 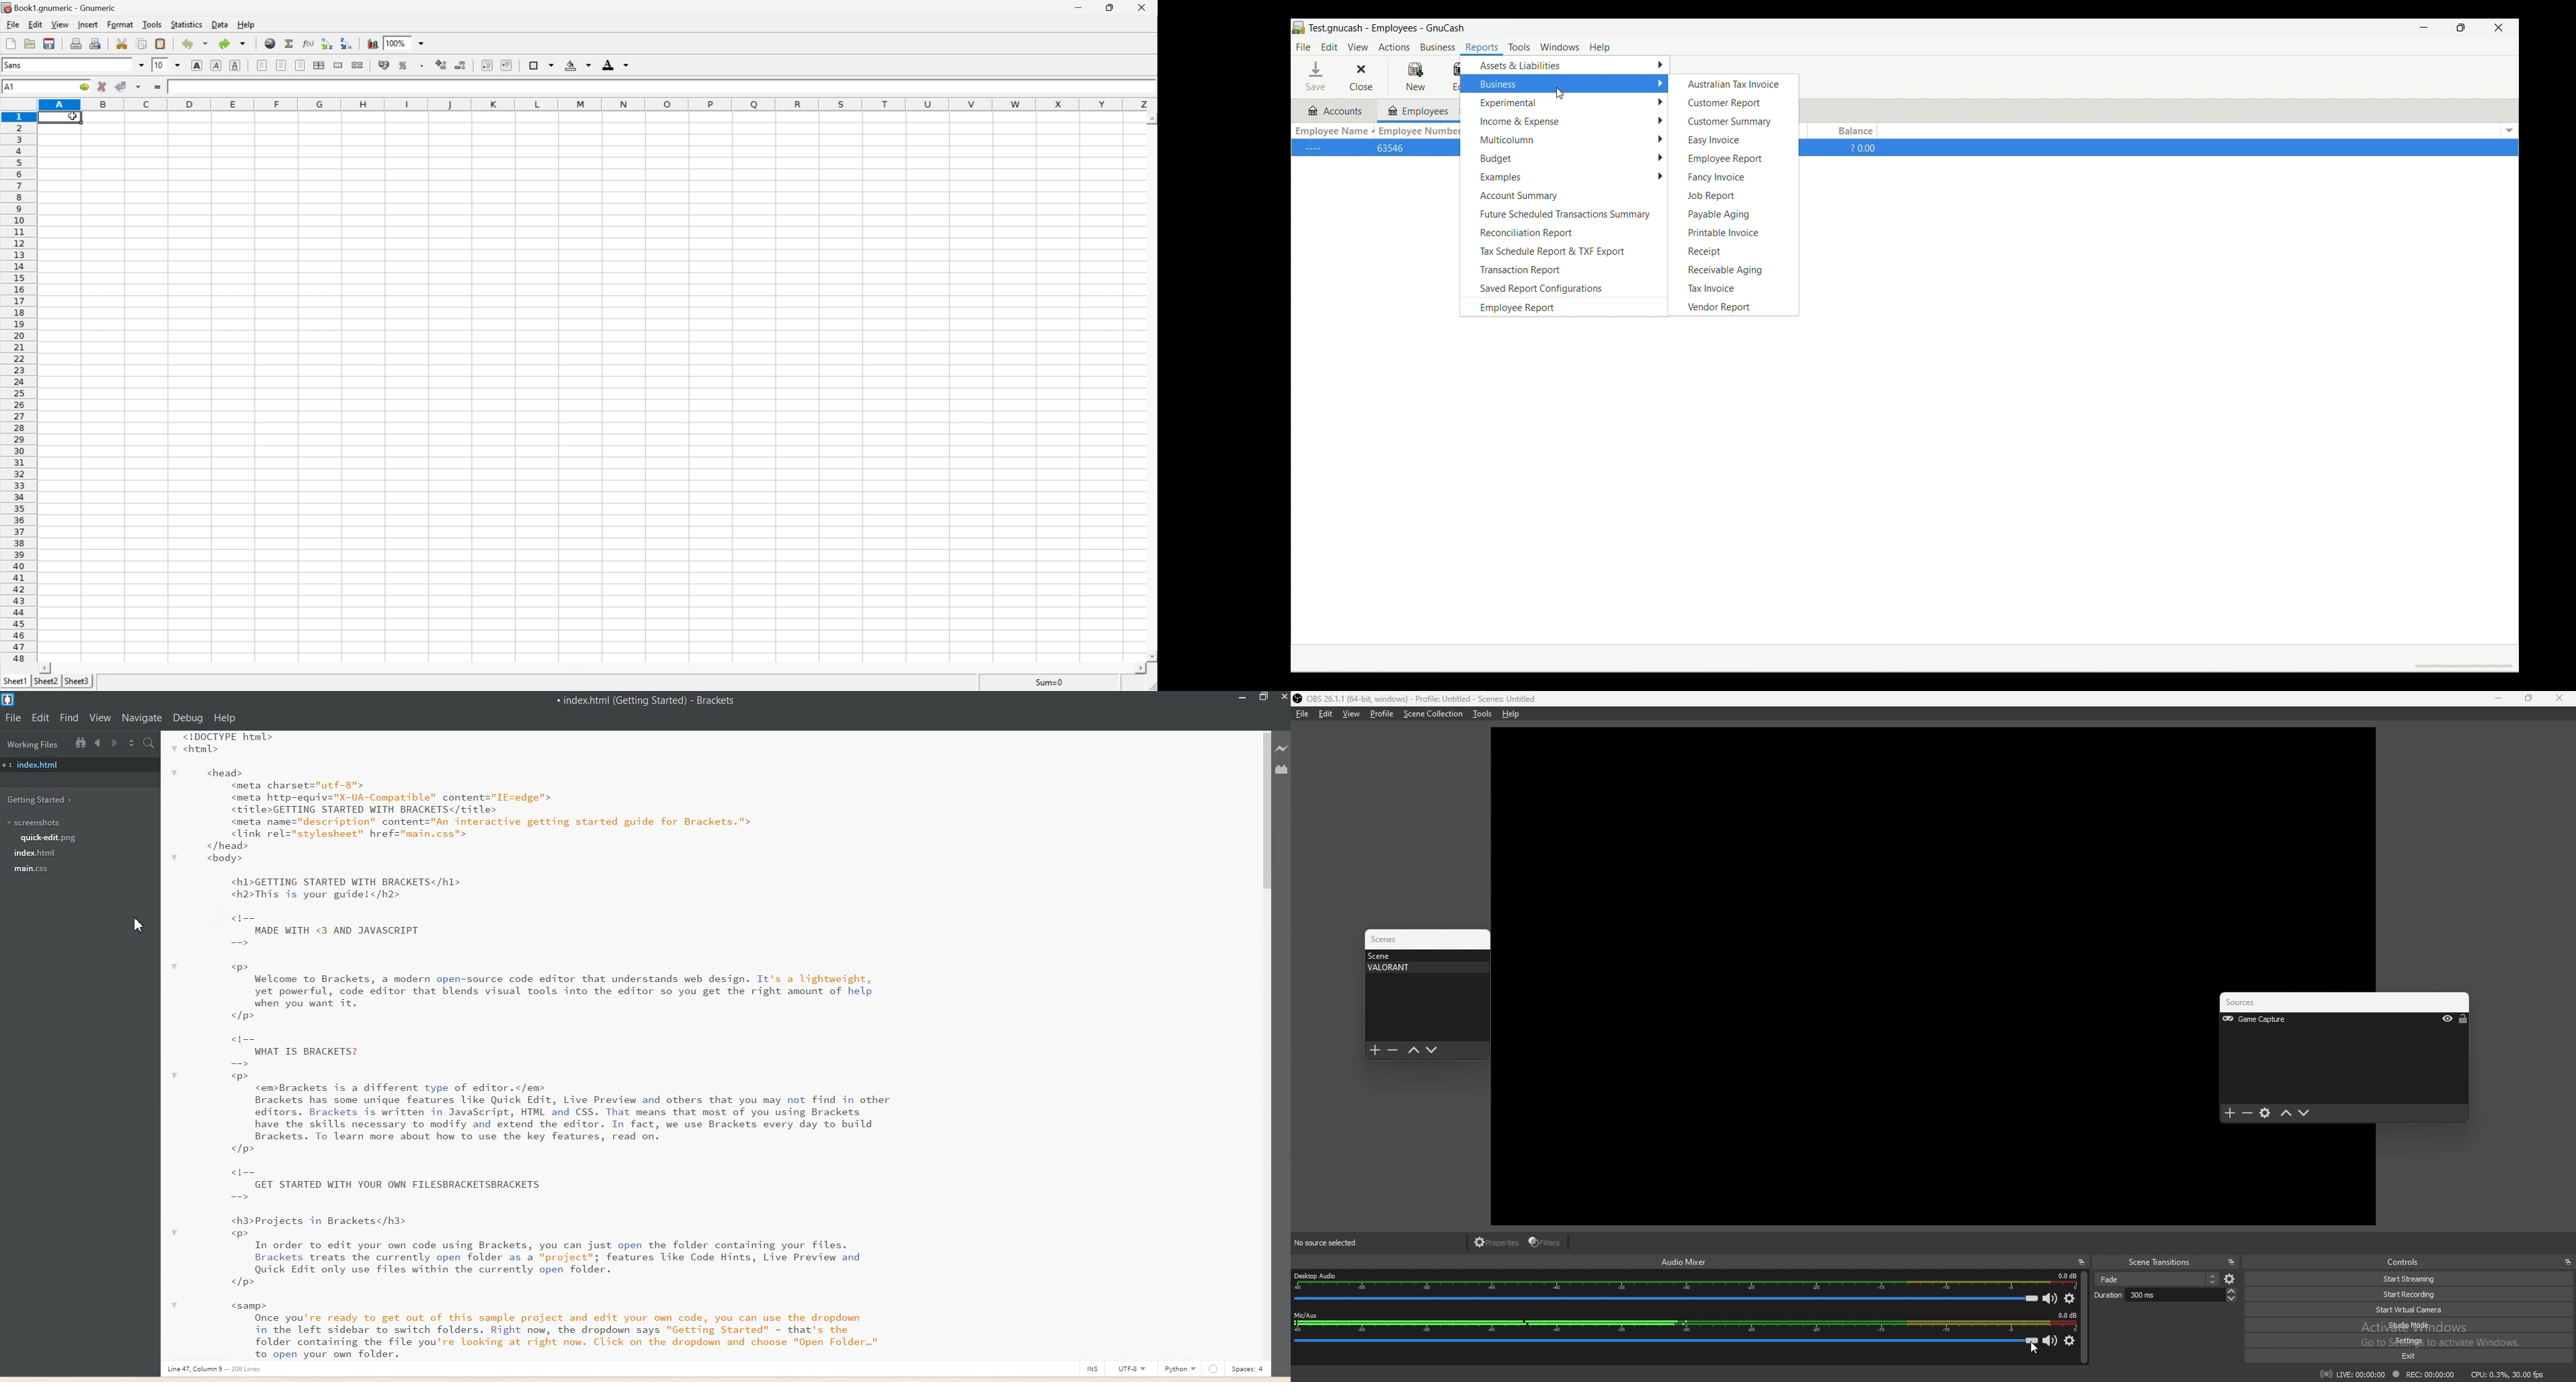 I want to click on foreground color, so click(x=616, y=64).